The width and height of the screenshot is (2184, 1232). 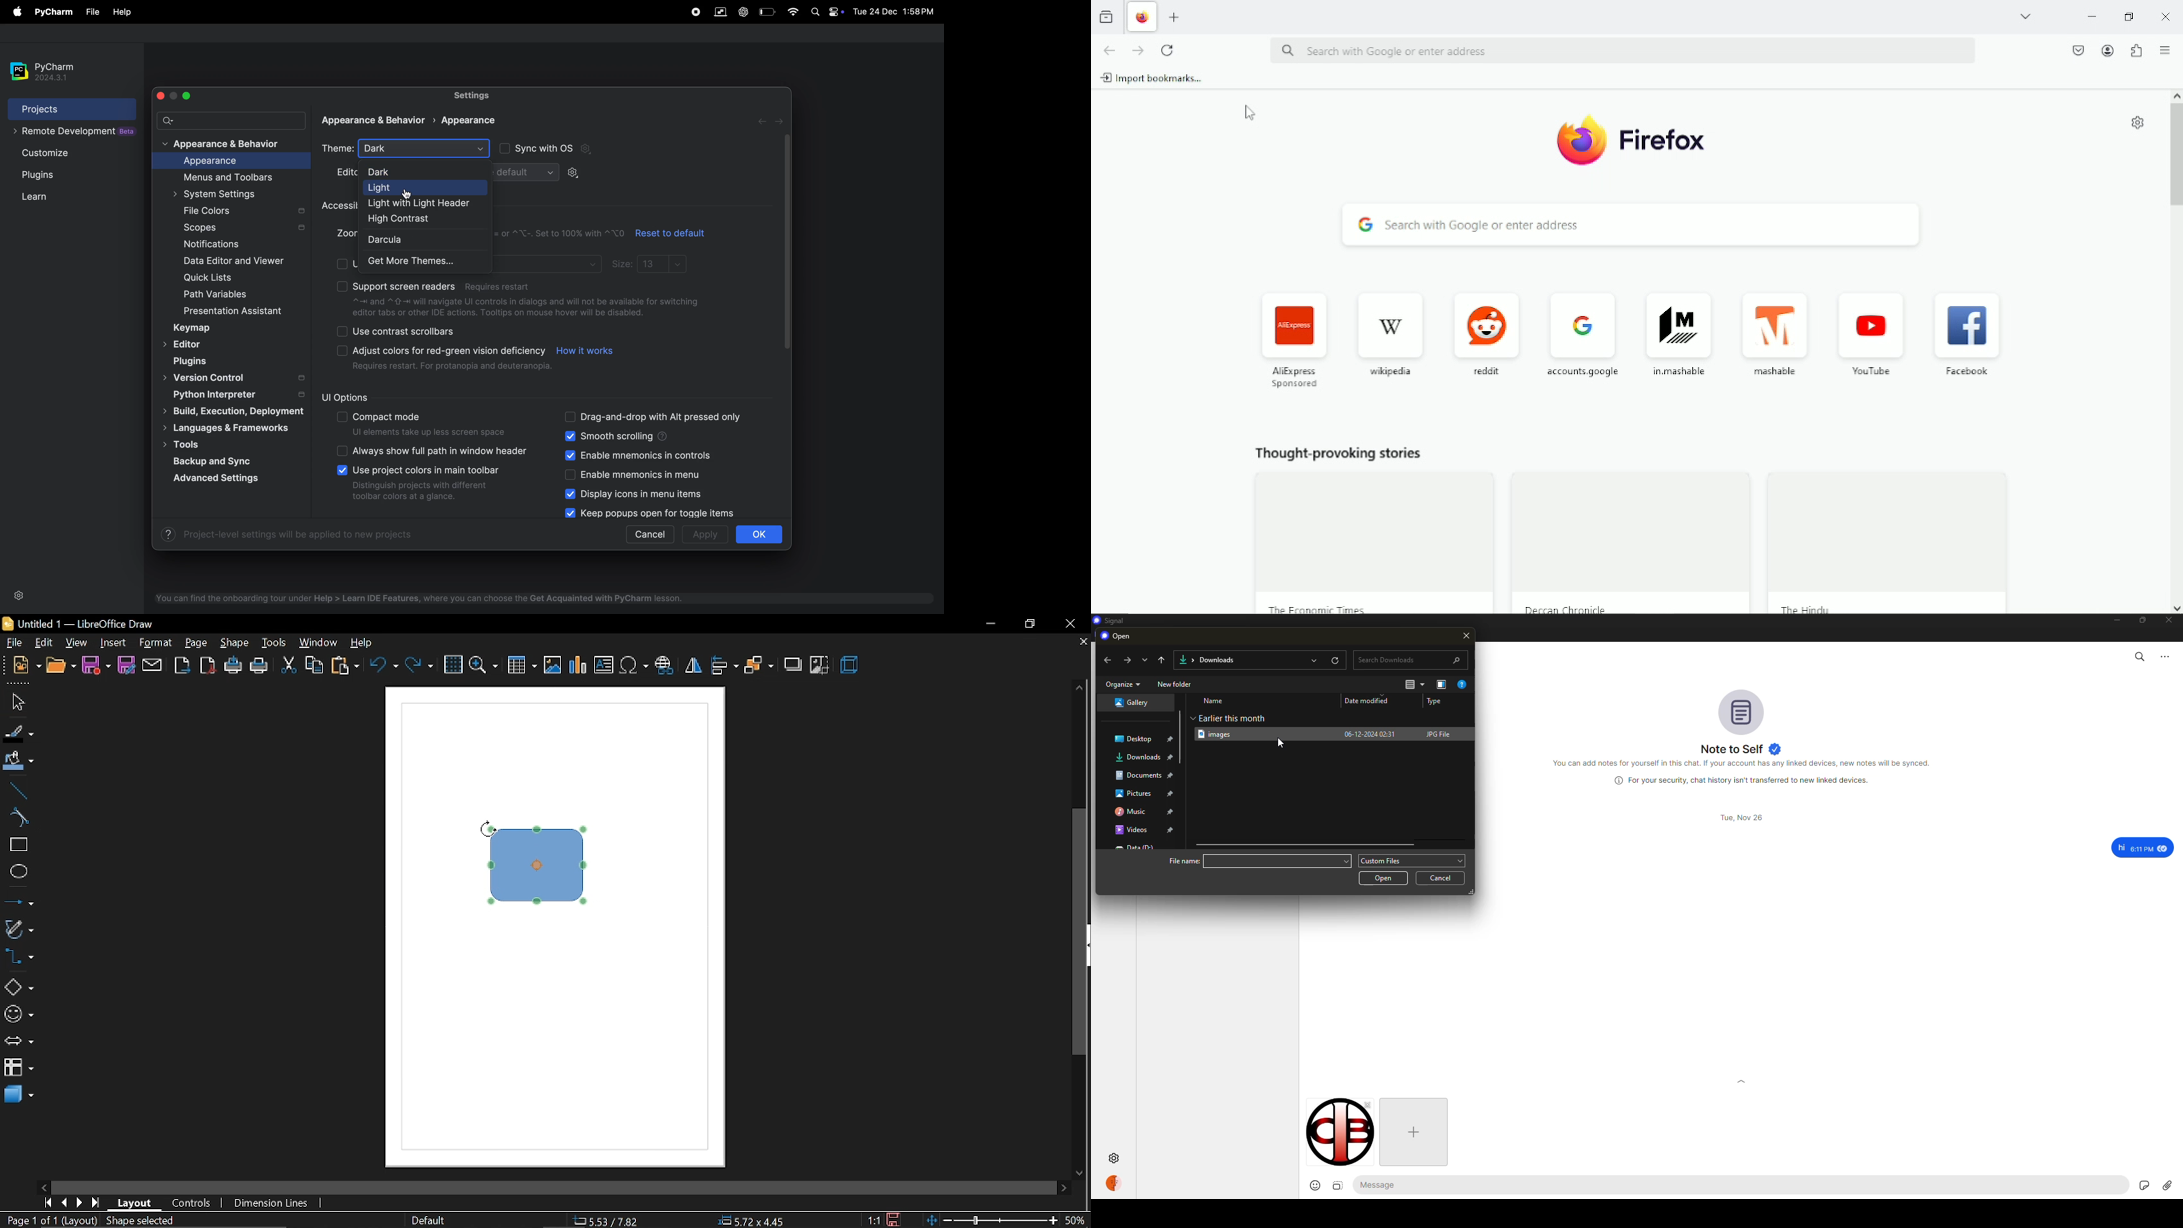 What do you see at coordinates (260, 666) in the screenshot?
I see `print` at bounding box center [260, 666].